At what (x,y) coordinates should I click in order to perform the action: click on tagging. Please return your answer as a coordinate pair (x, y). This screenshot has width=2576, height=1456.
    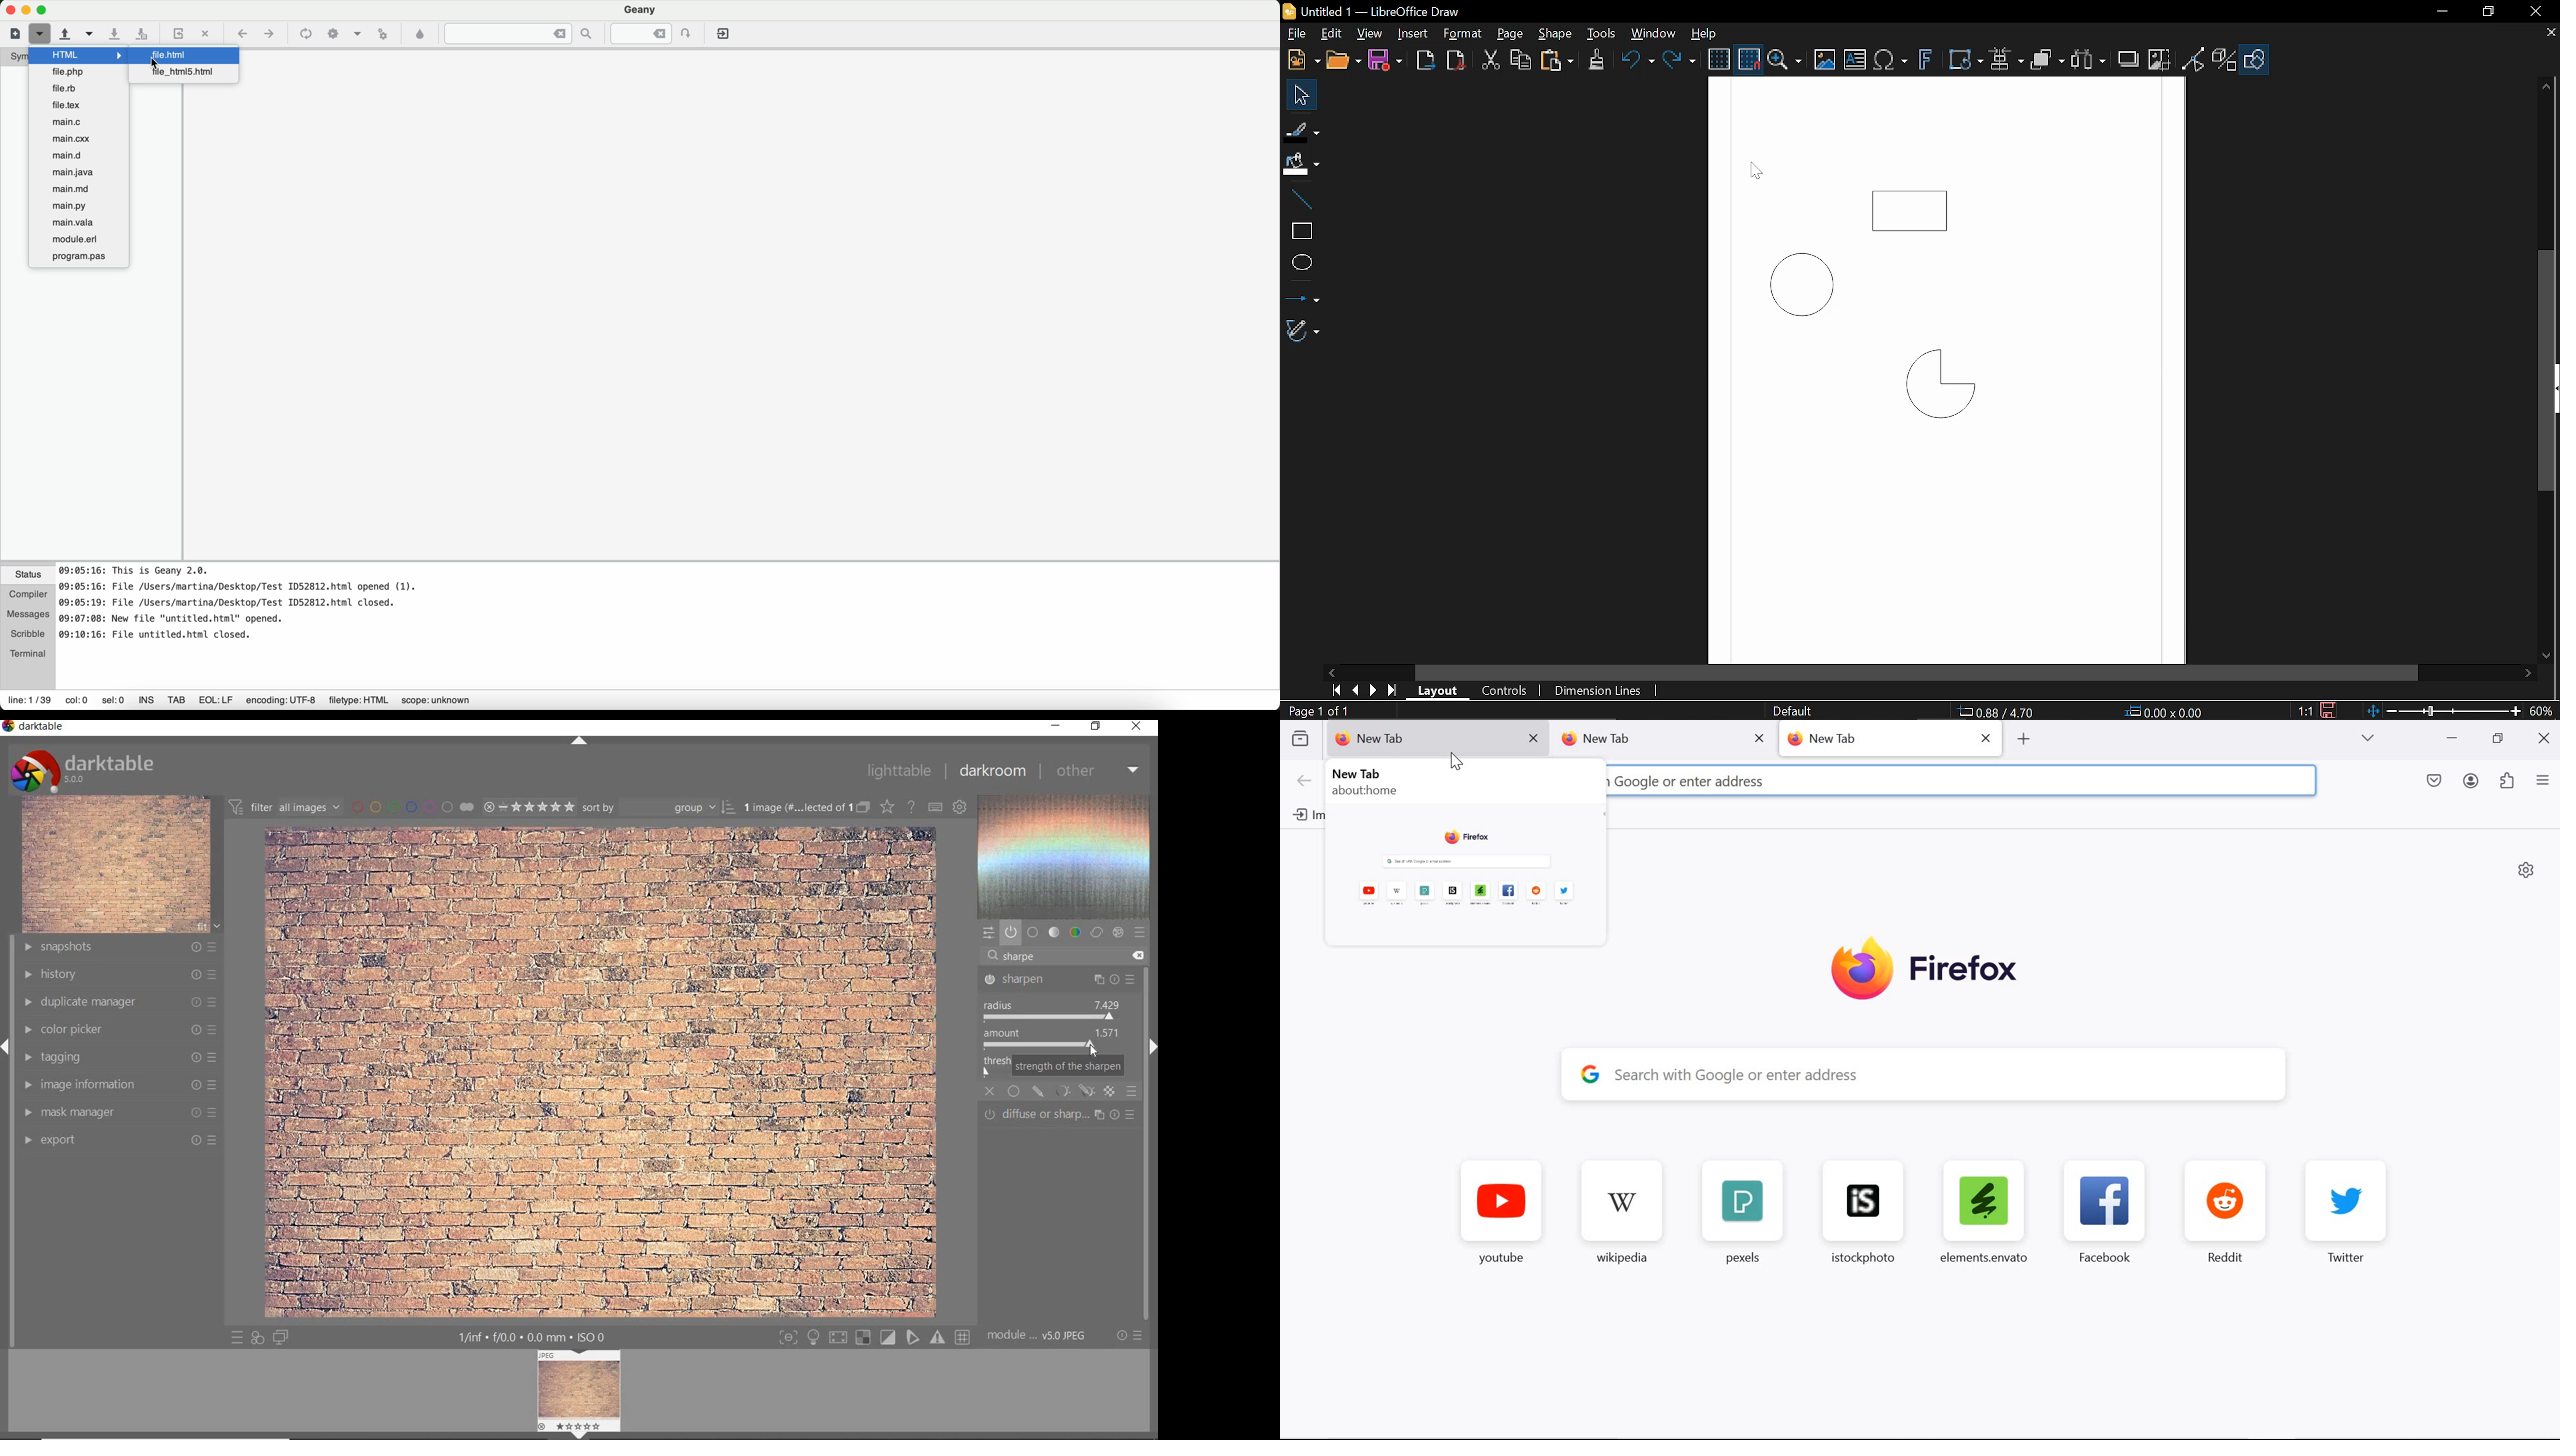
    Looking at the image, I should click on (122, 1057).